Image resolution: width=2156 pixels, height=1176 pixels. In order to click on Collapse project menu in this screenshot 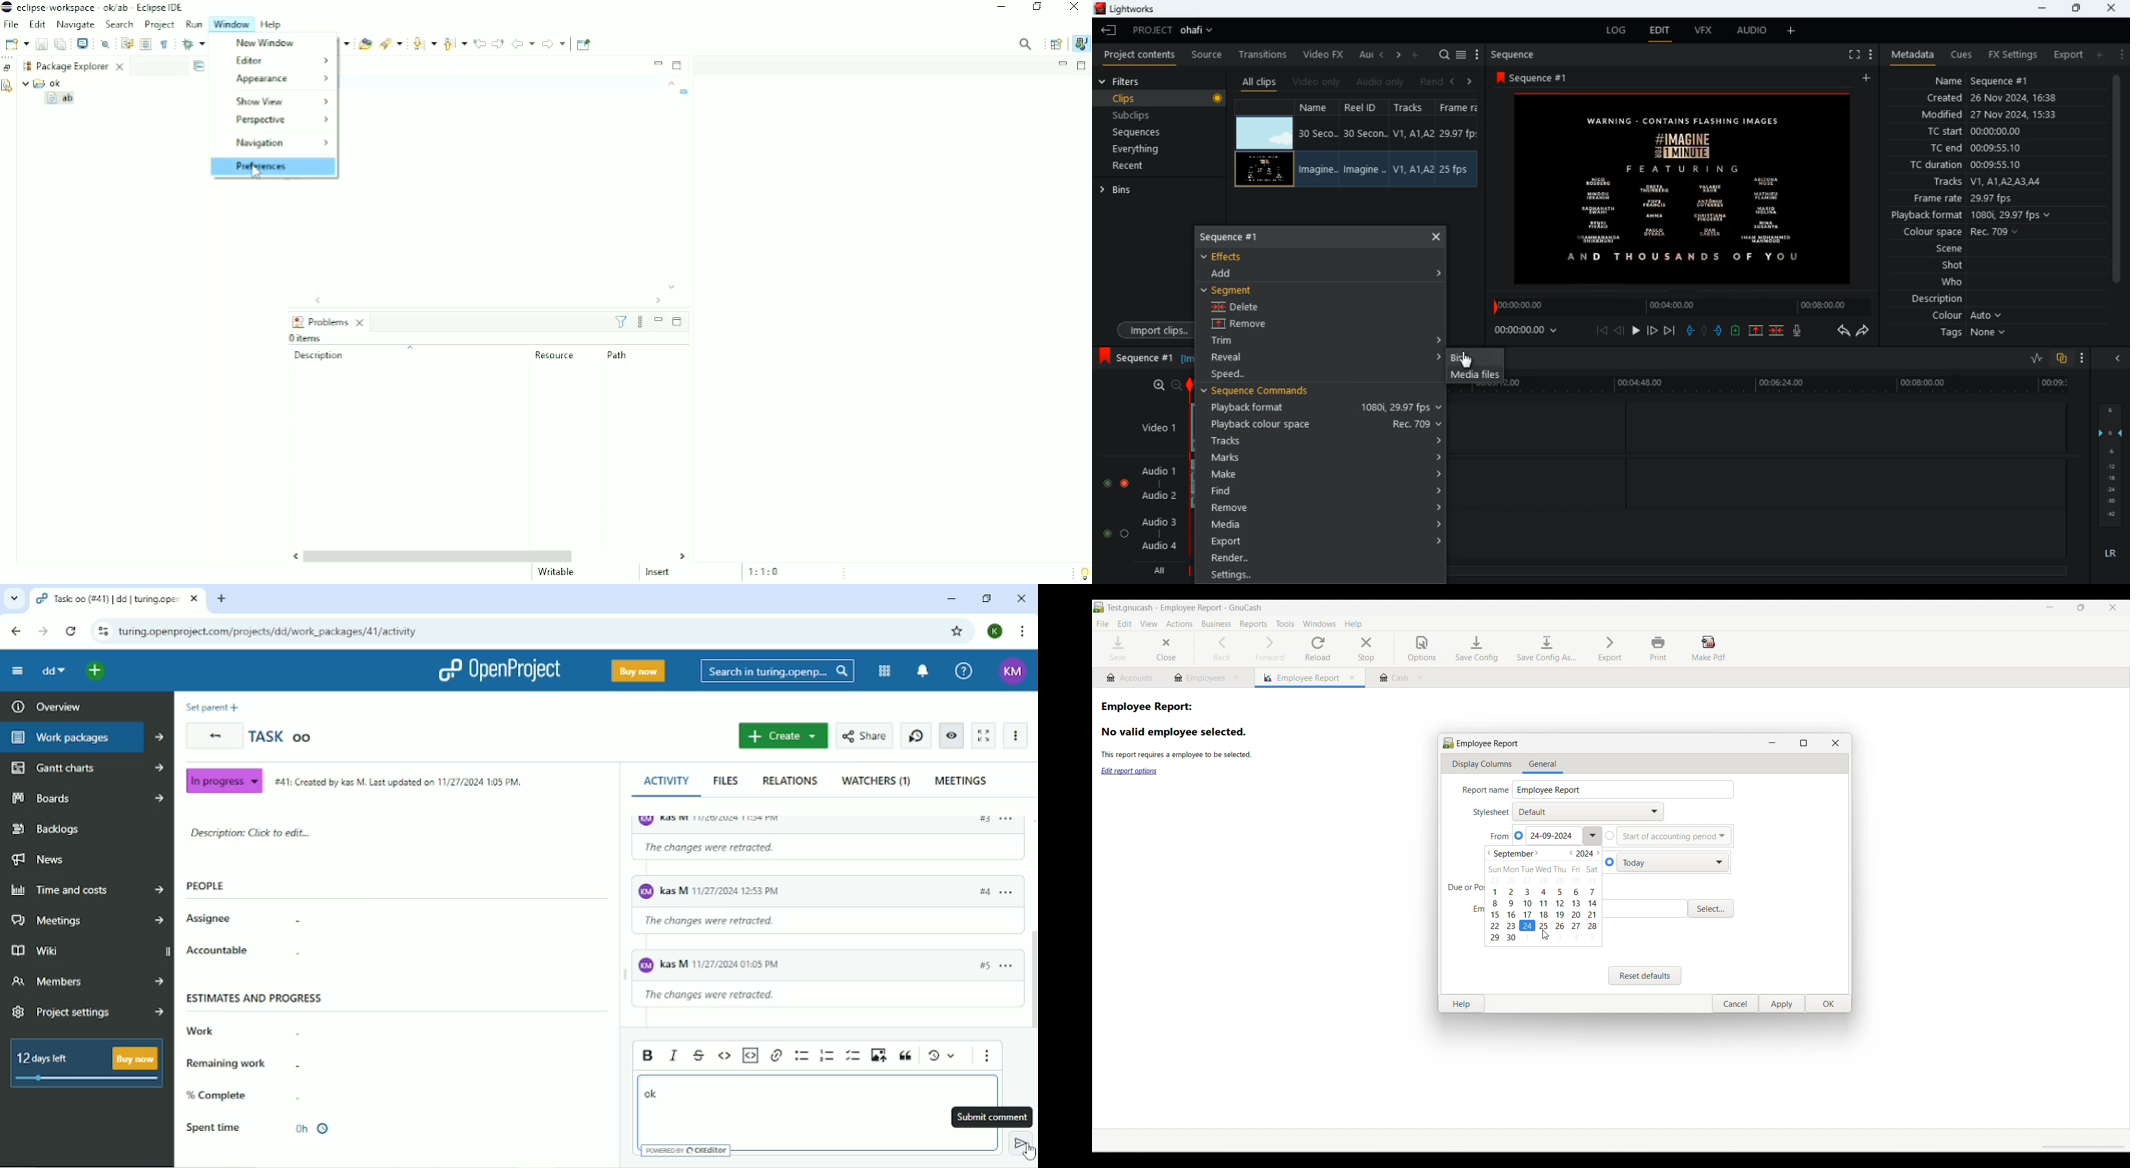, I will do `click(18, 671)`.